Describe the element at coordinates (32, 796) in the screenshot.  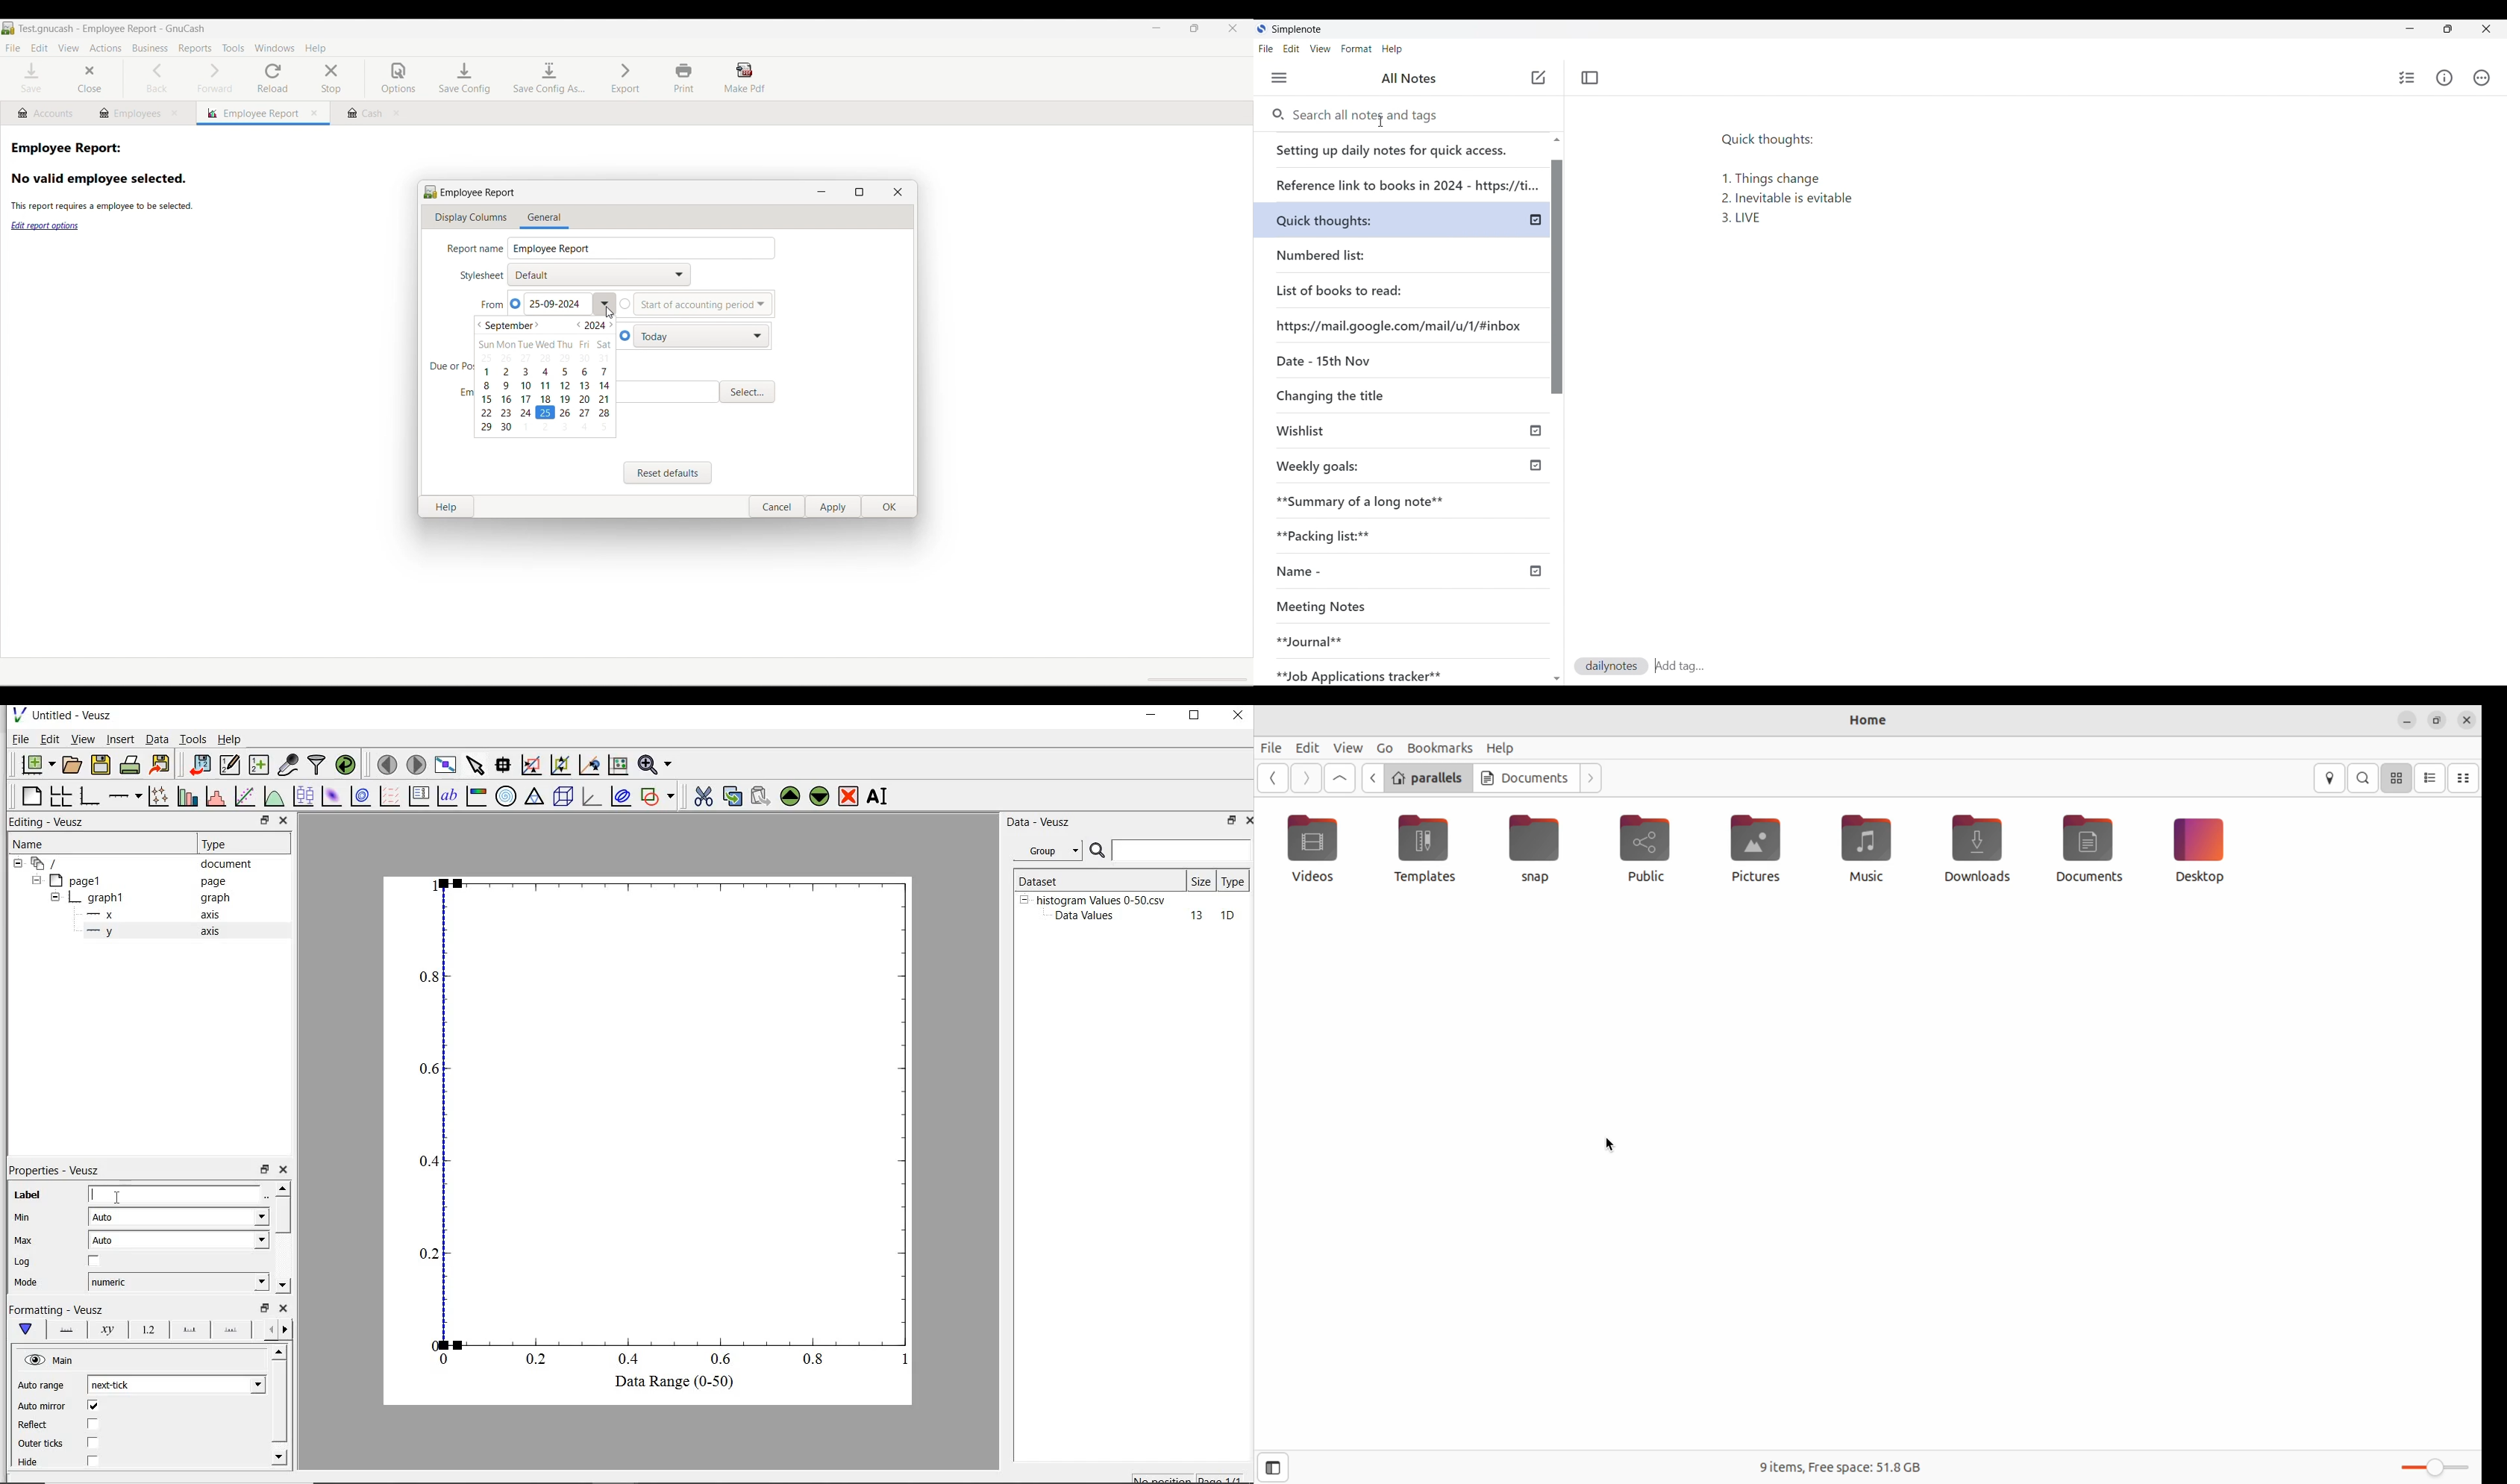
I see `blank page` at that location.